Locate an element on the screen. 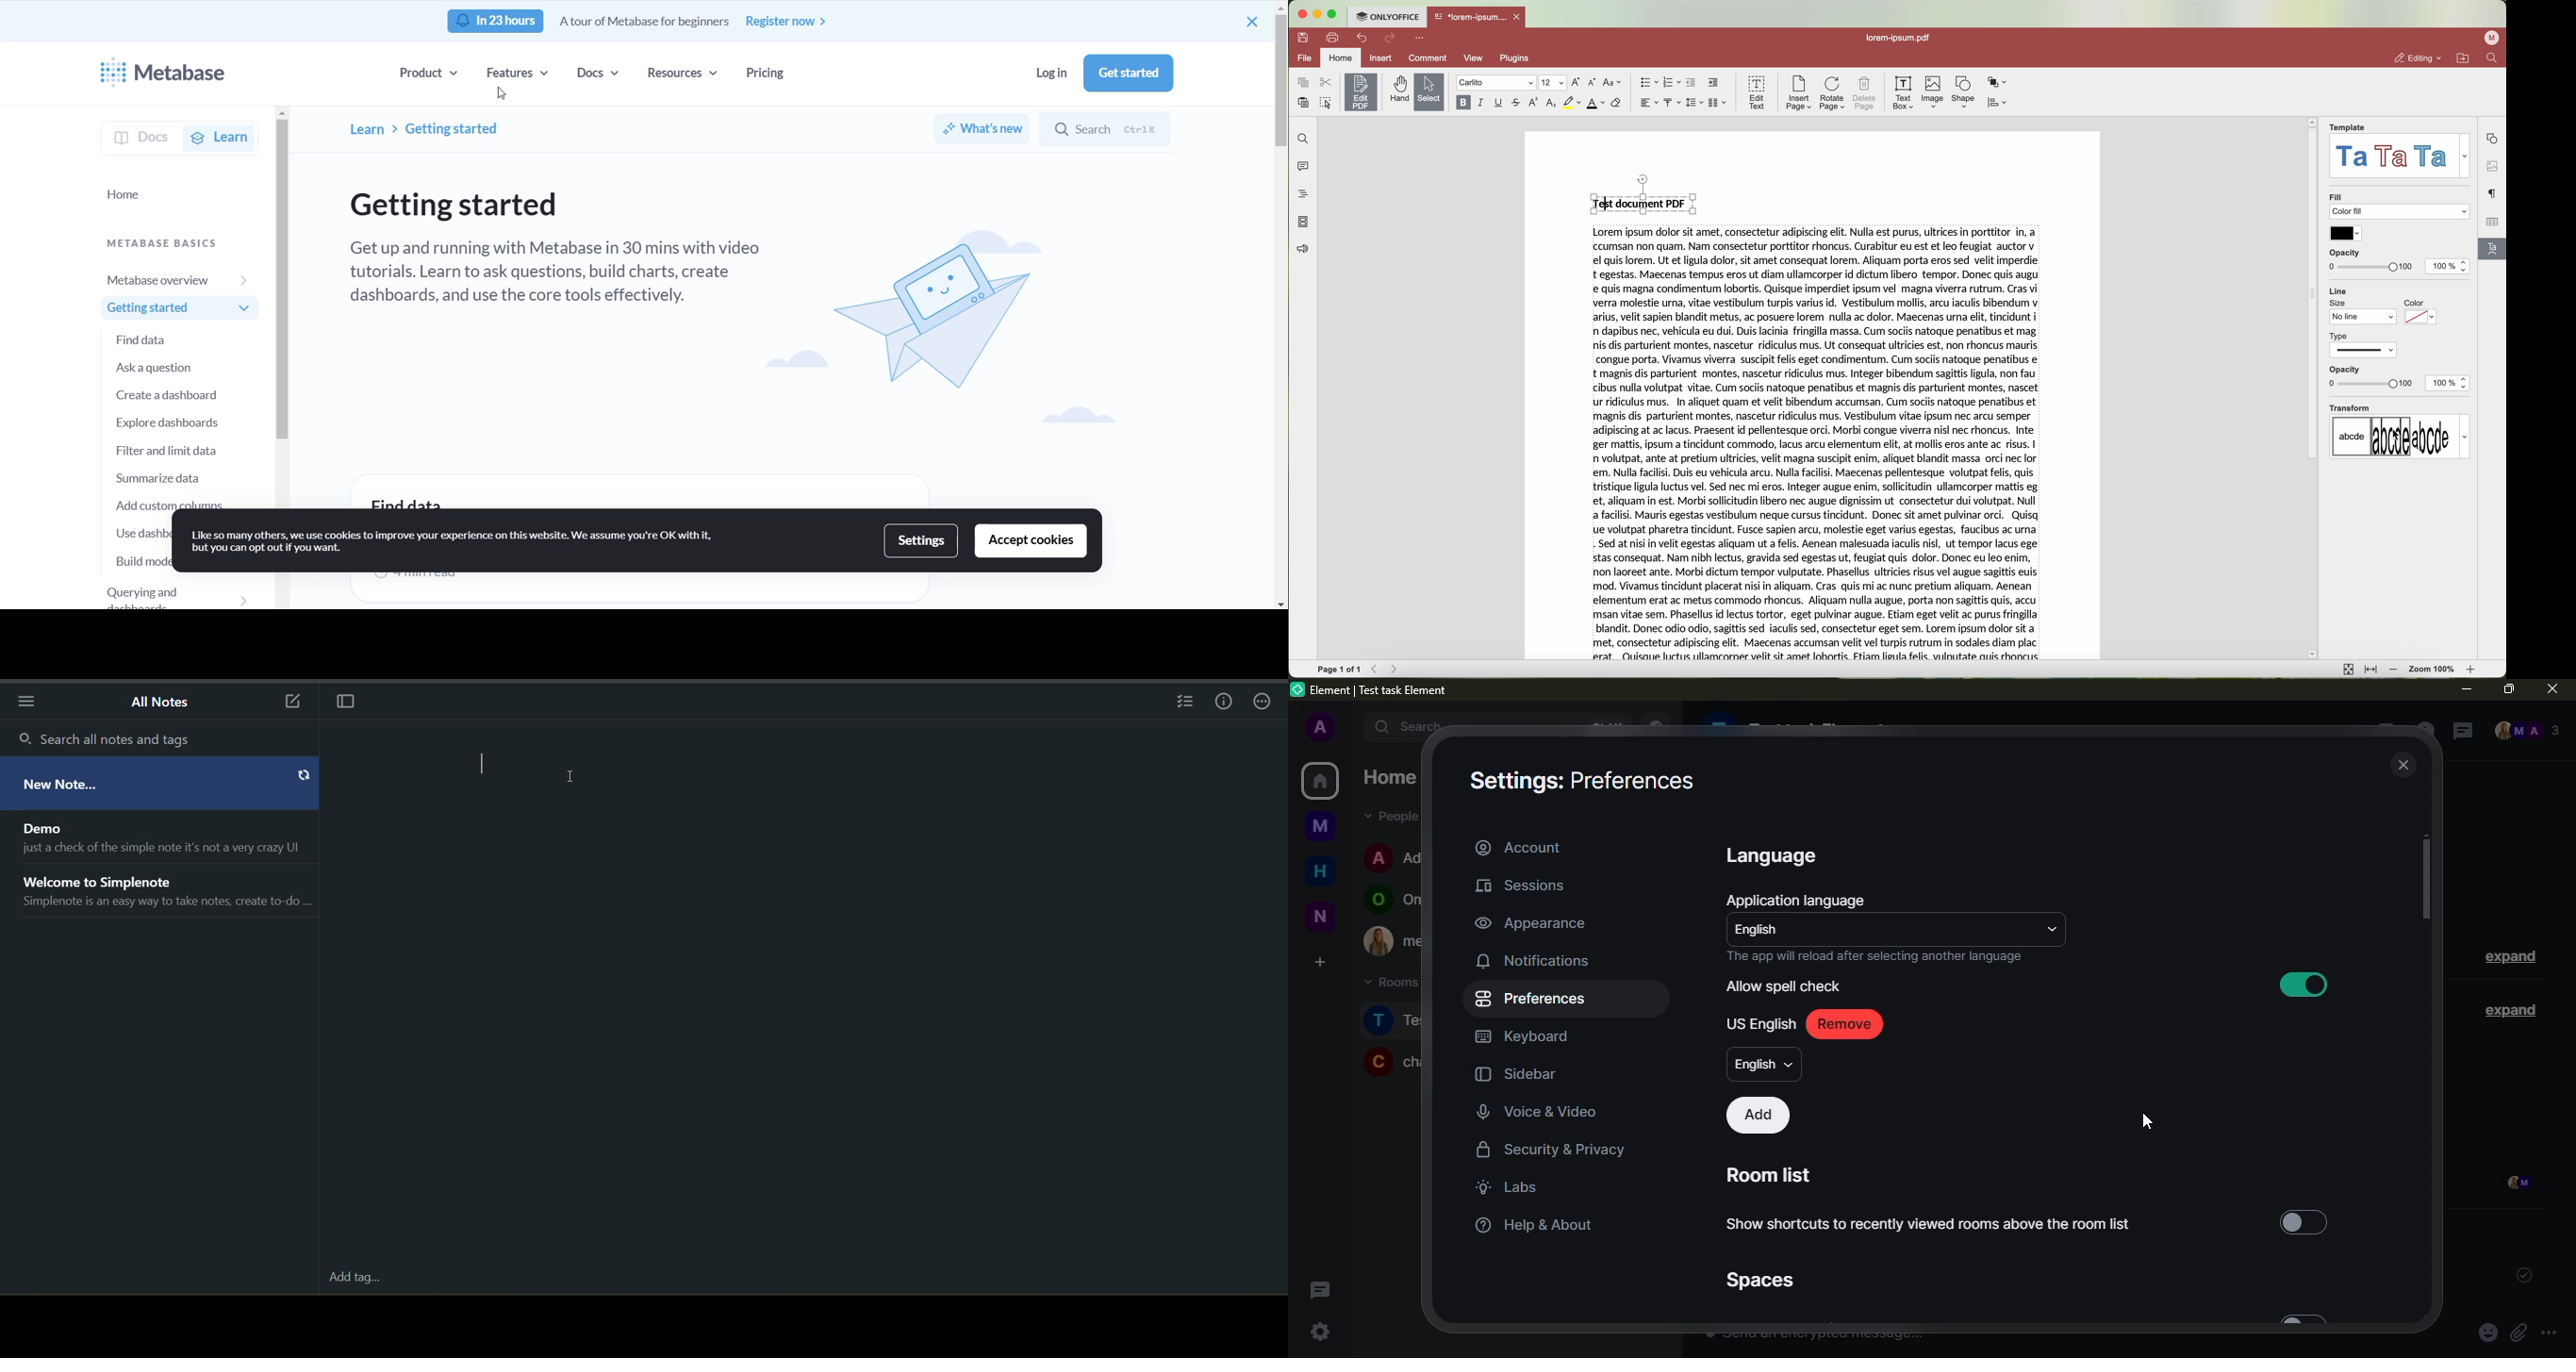 This screenshot has height=1372, width=2576. strikeout is located at coordinates (1518, 103).